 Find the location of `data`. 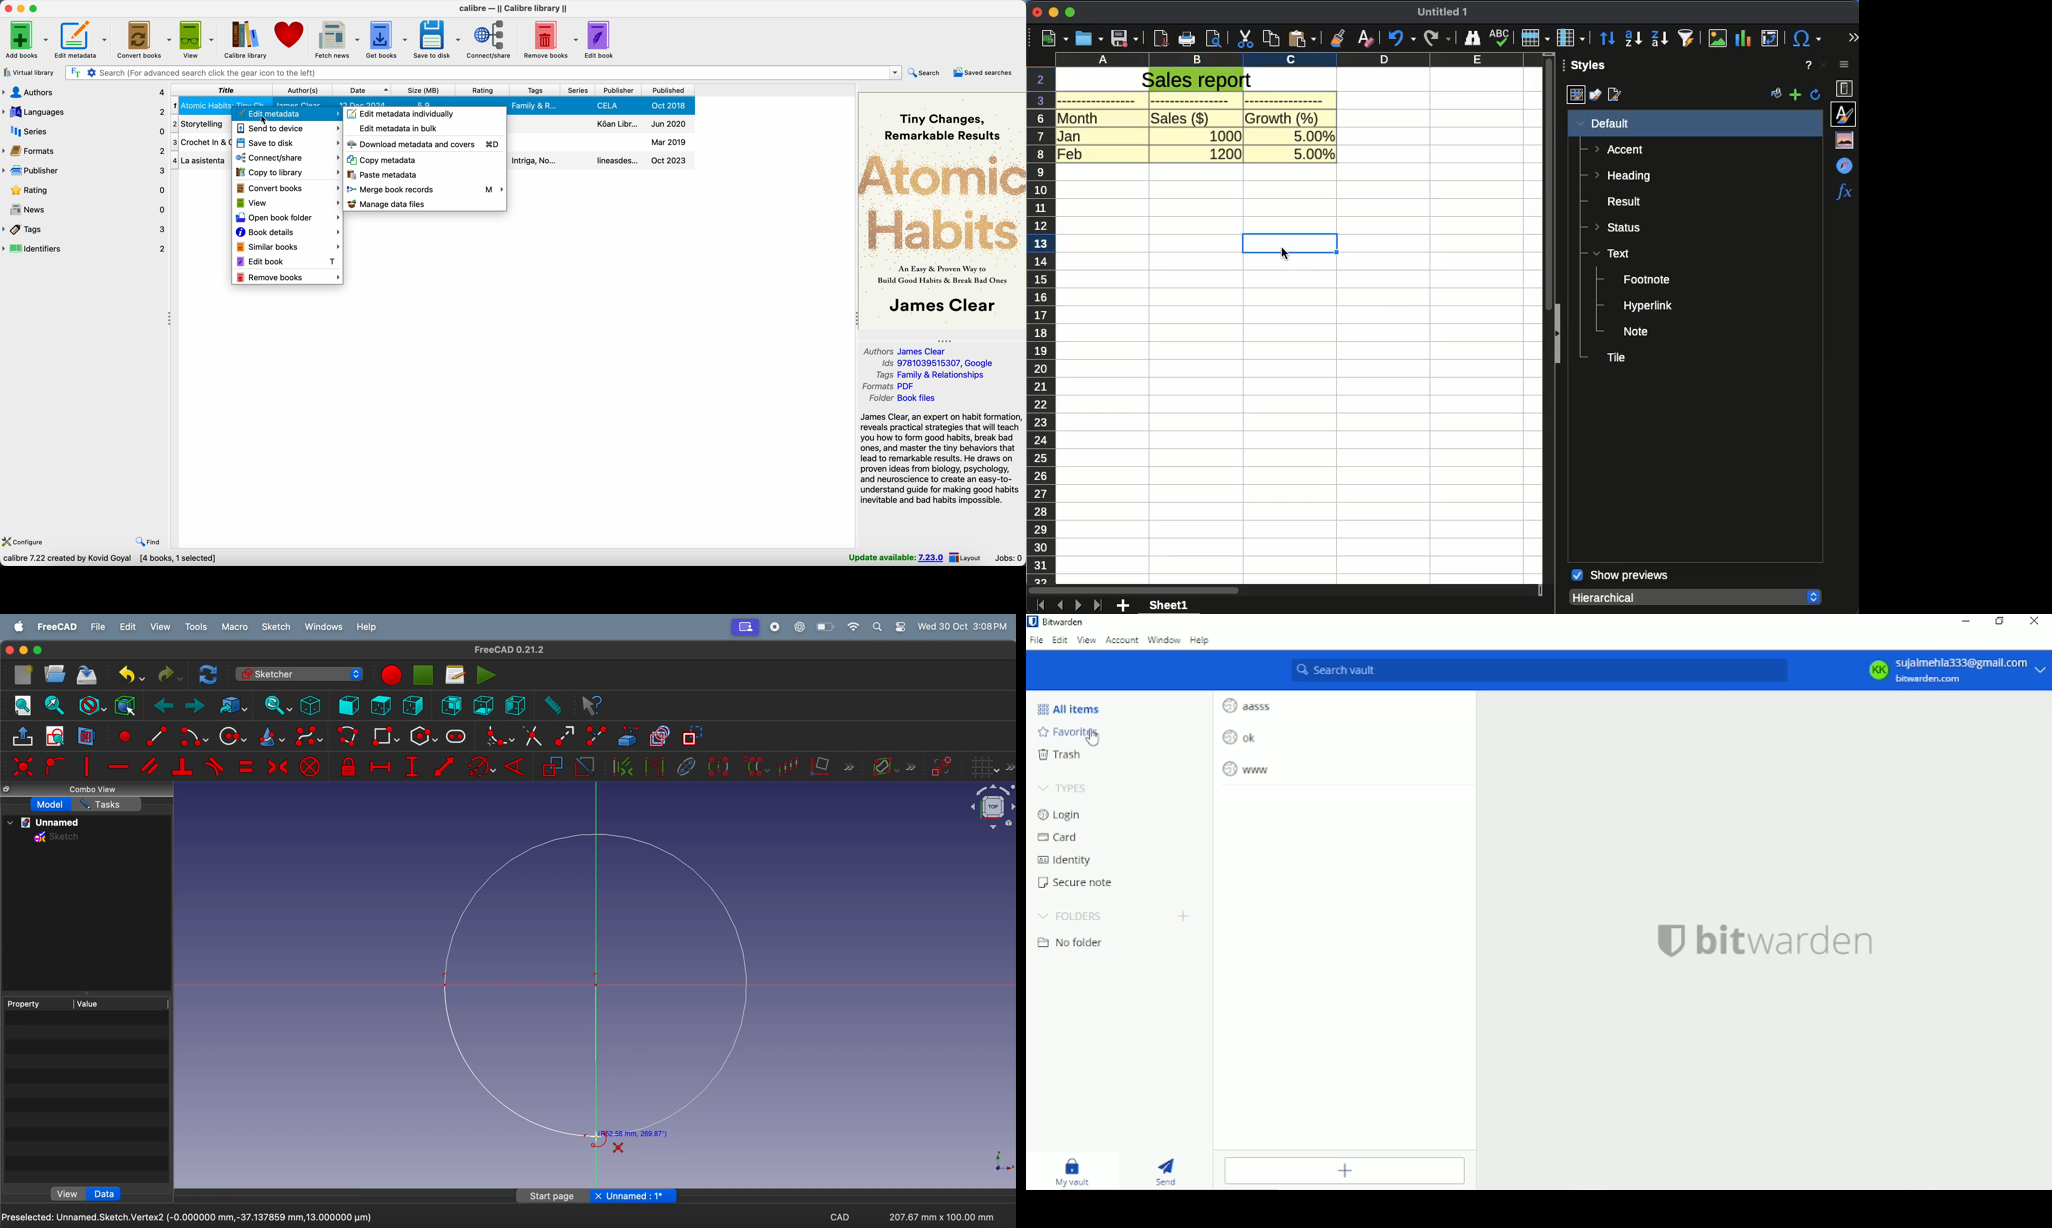

data is located at coordinates (108, 1193).